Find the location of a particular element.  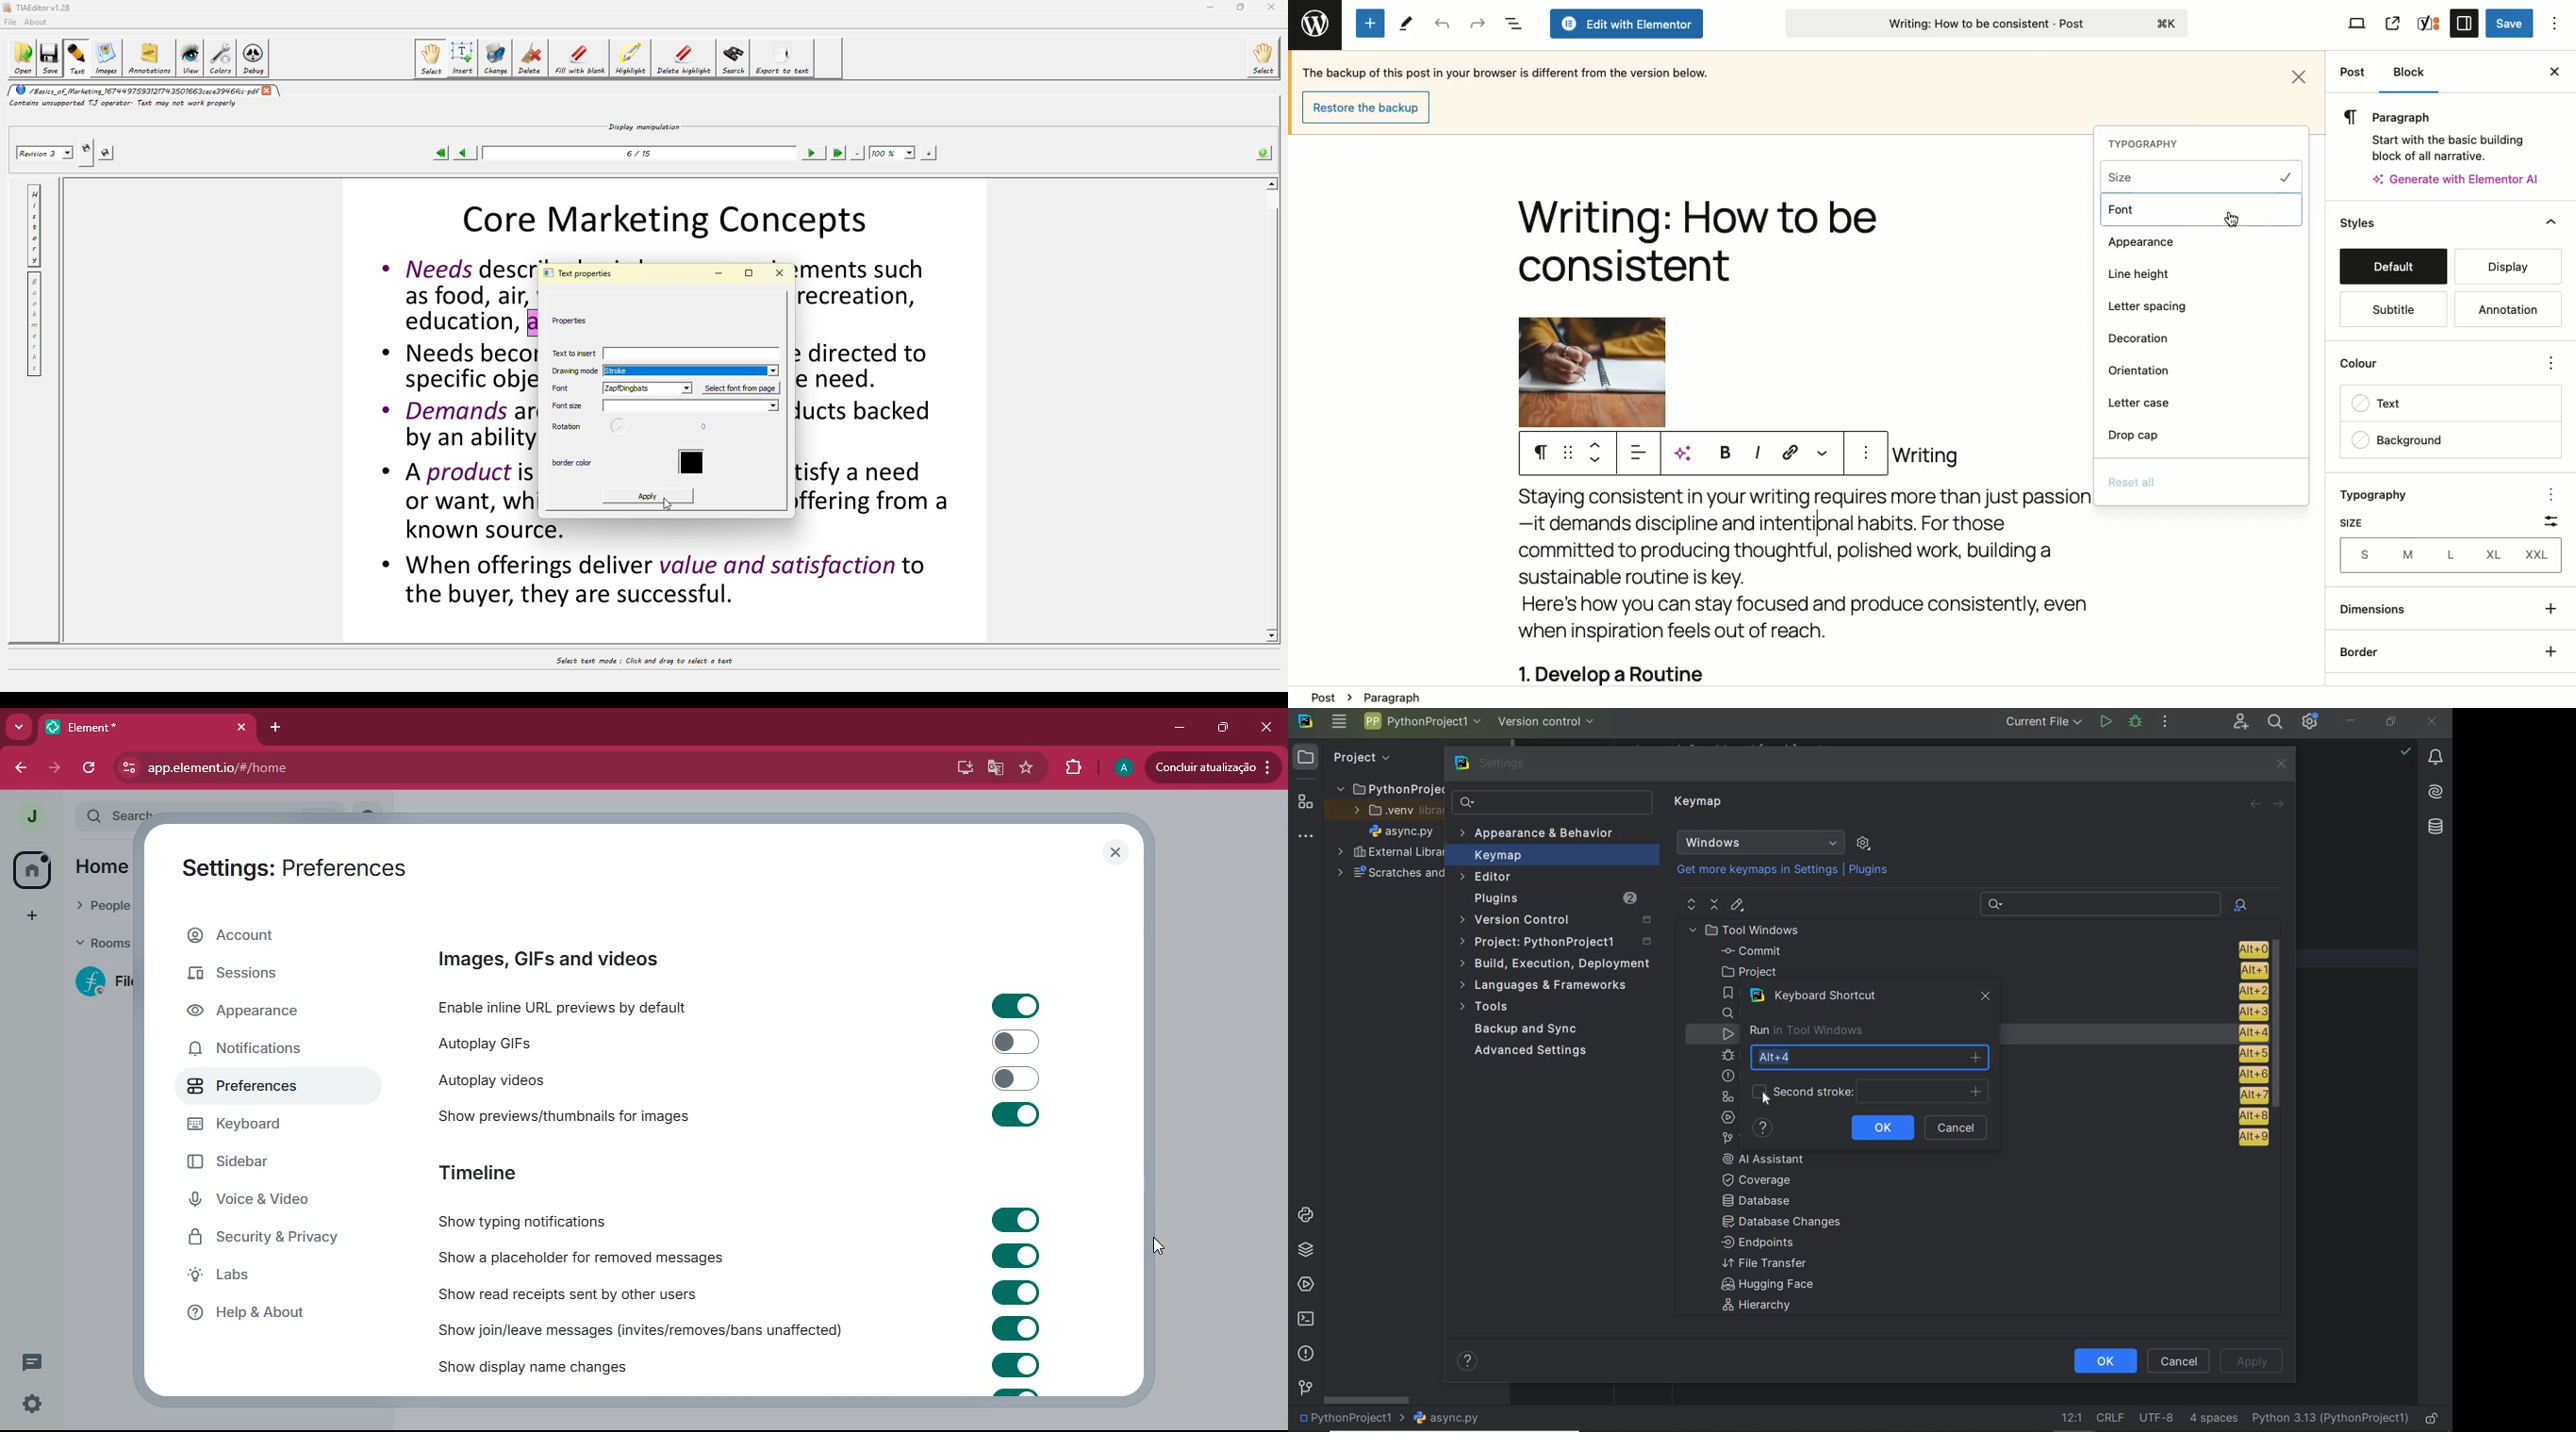

Plugins is located at coordinates (1871, 870).